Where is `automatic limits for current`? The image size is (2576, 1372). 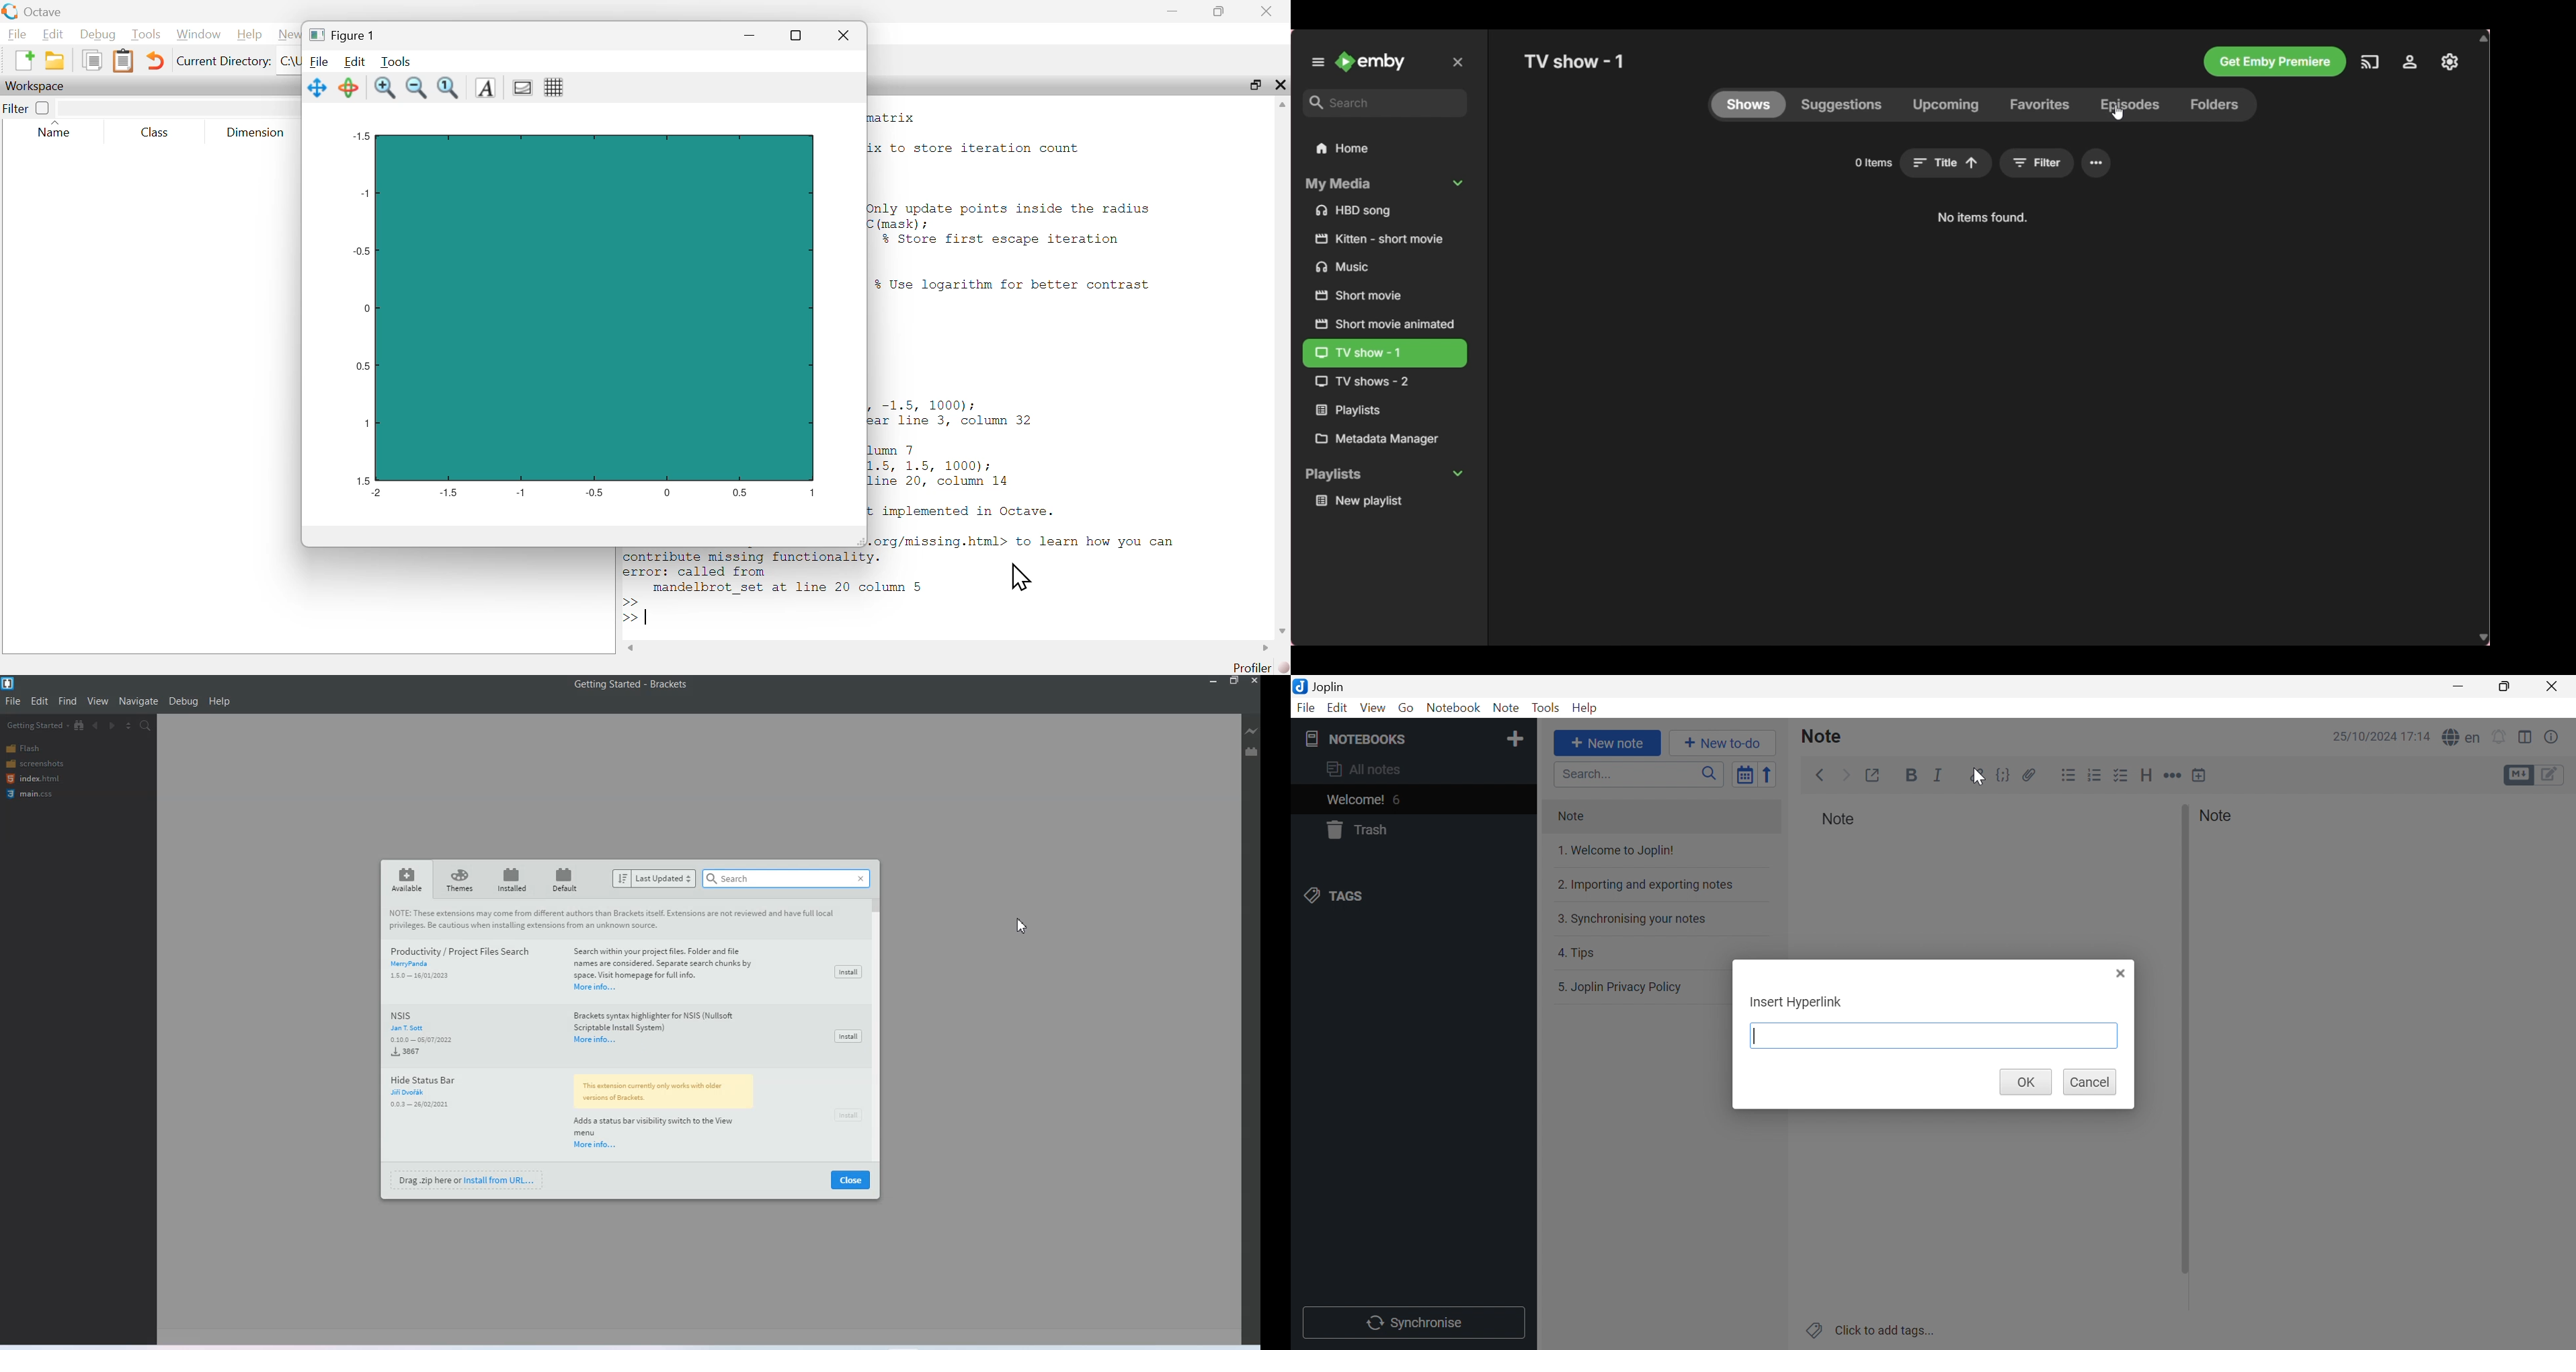
automatic limits for current is located at coordinates (449, 89).